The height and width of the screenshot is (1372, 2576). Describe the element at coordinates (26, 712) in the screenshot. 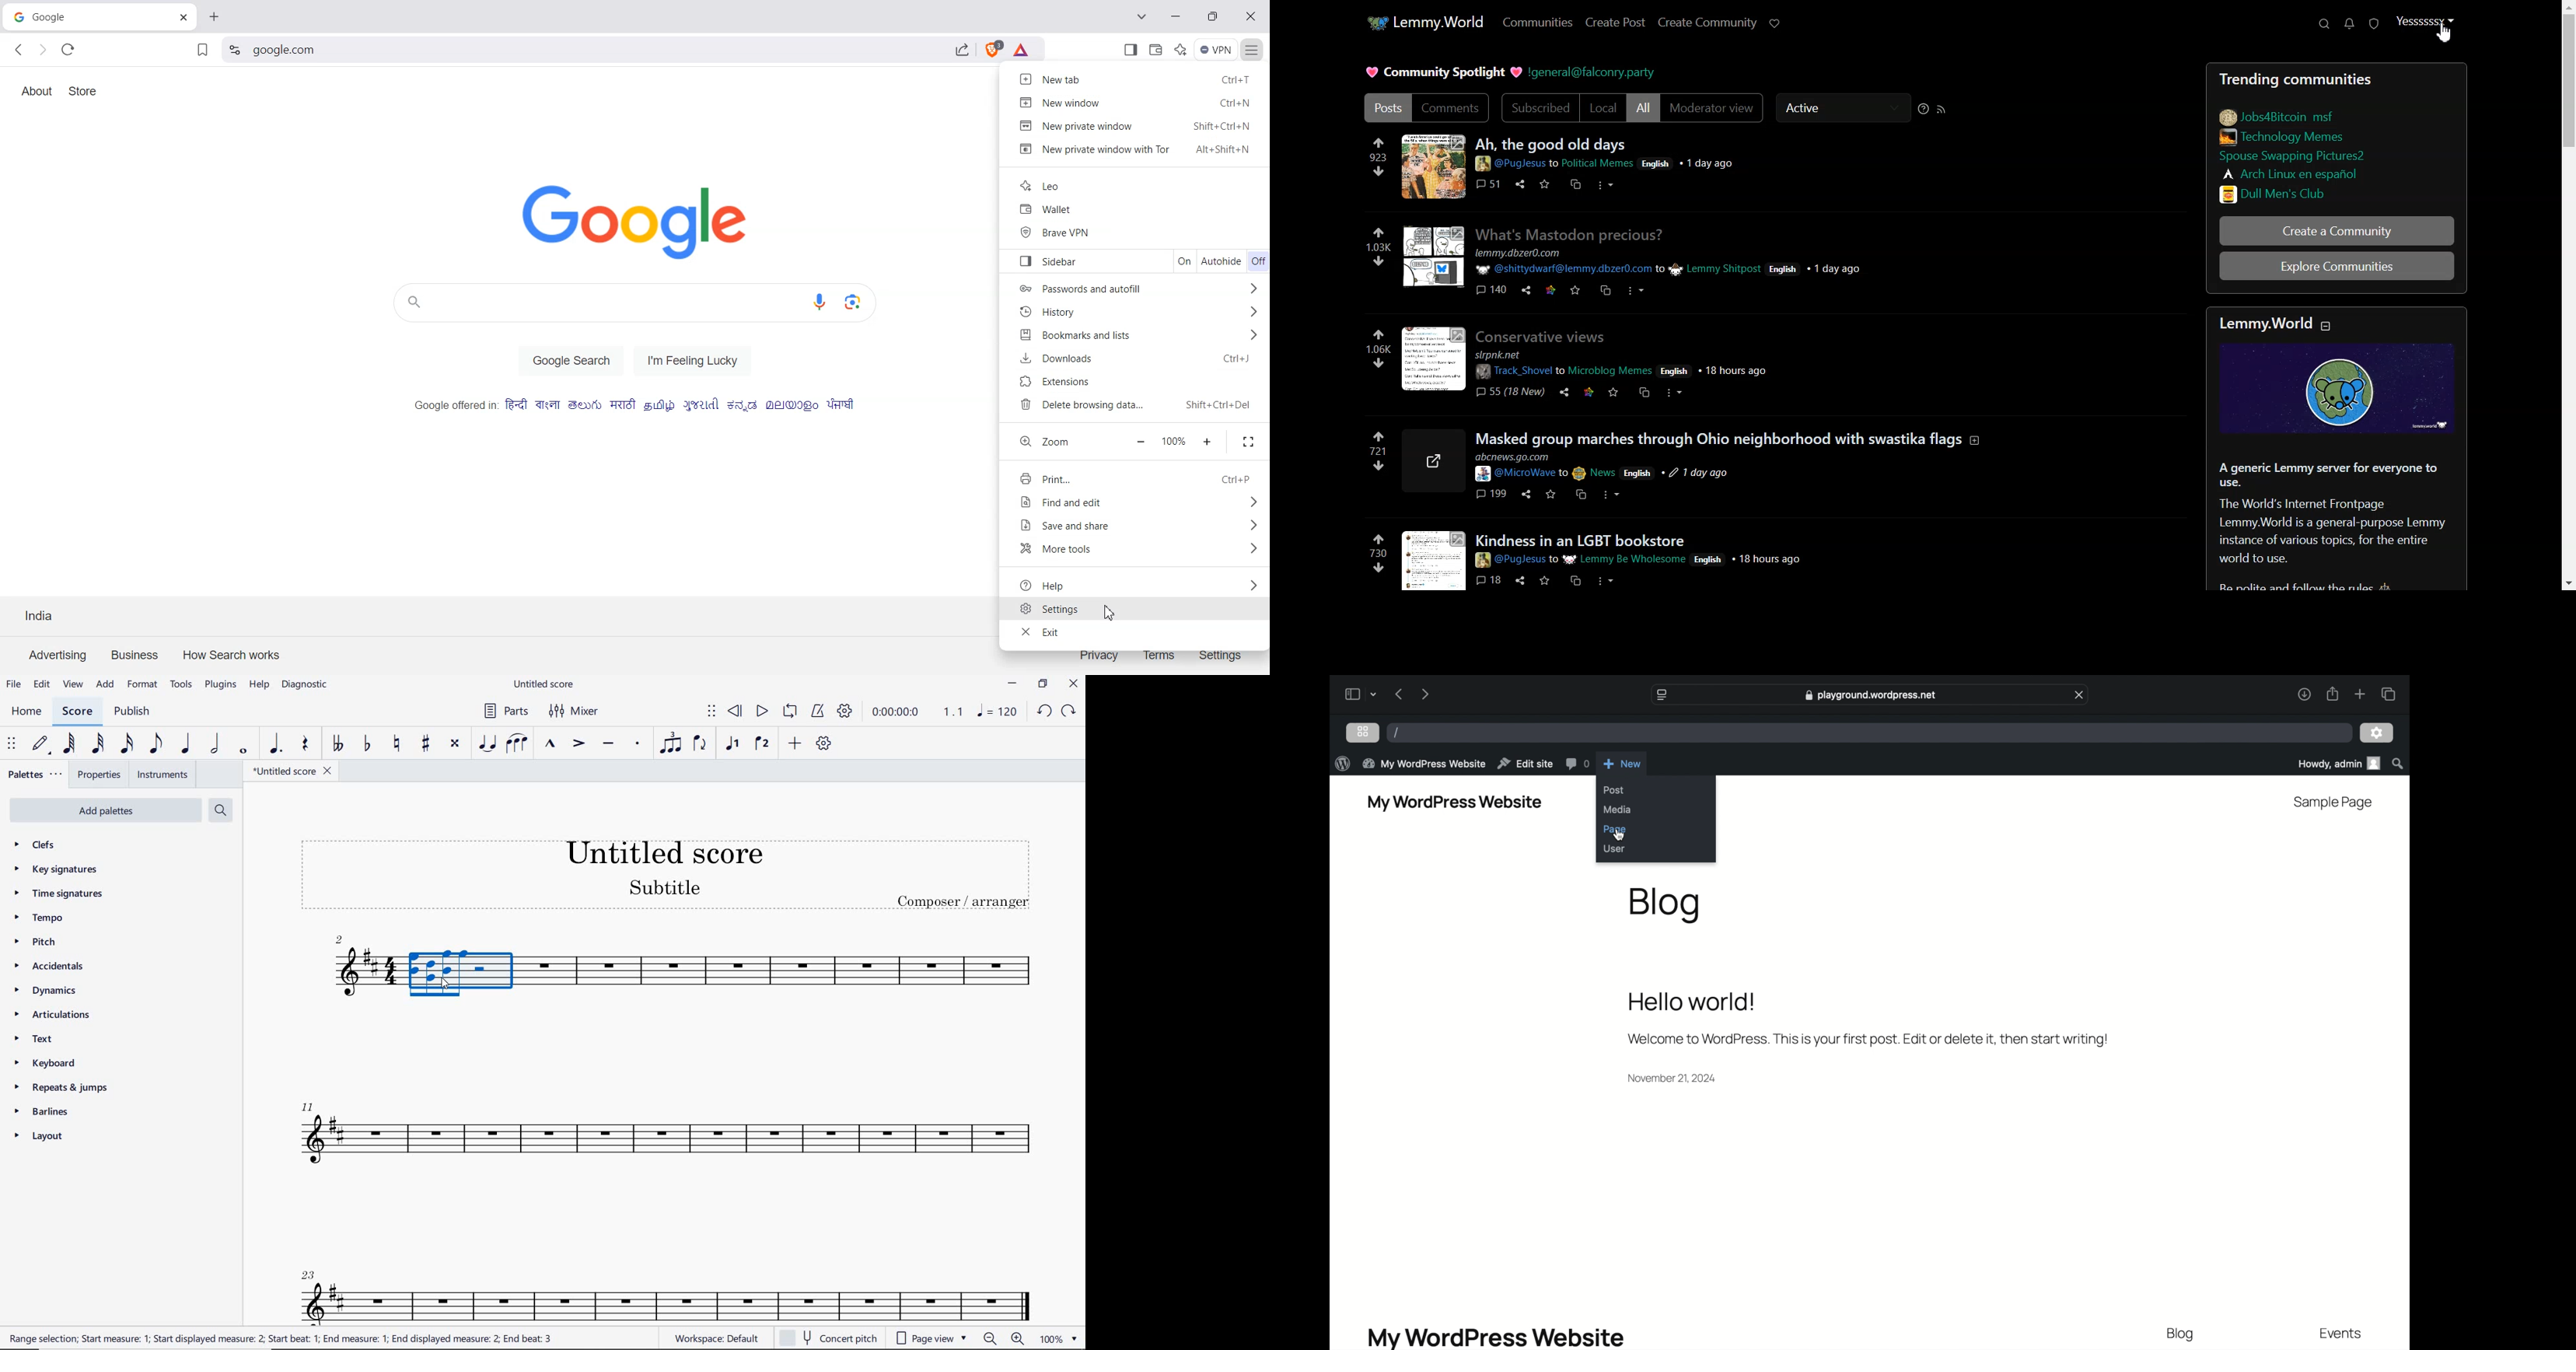

I see `HOME` at that location.